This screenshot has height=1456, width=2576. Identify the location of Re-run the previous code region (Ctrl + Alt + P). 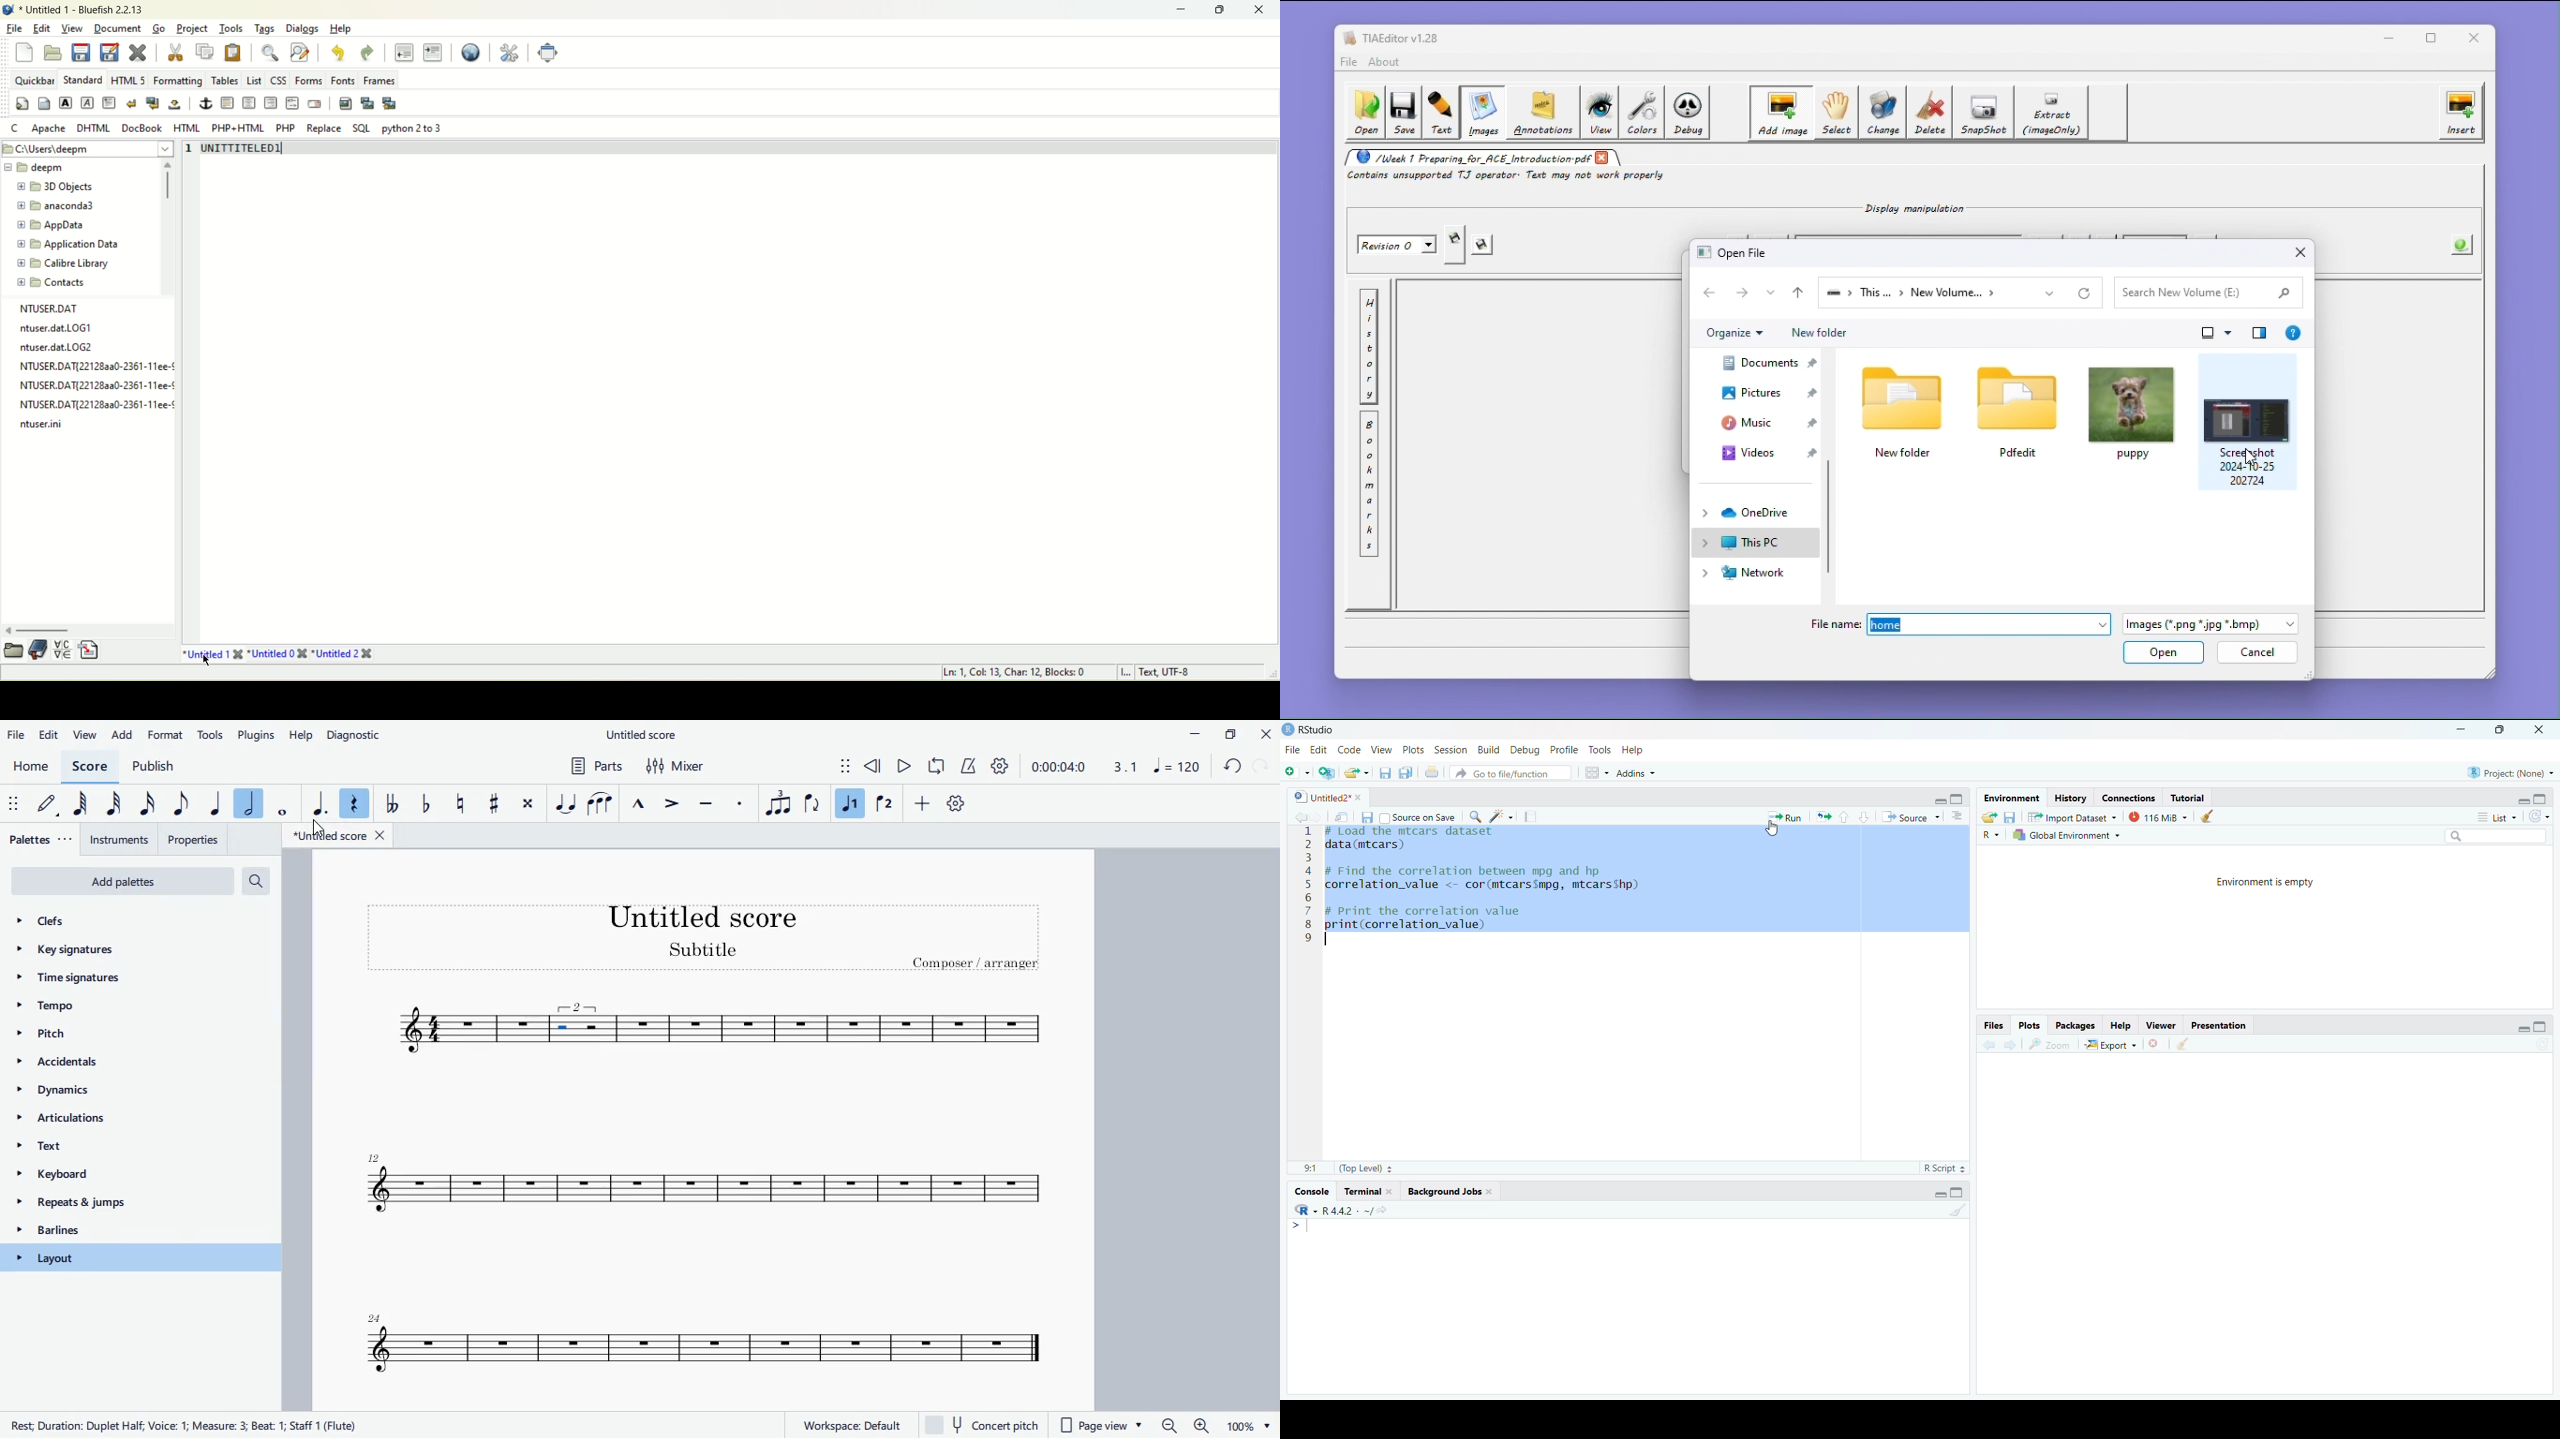
(1824, 815).